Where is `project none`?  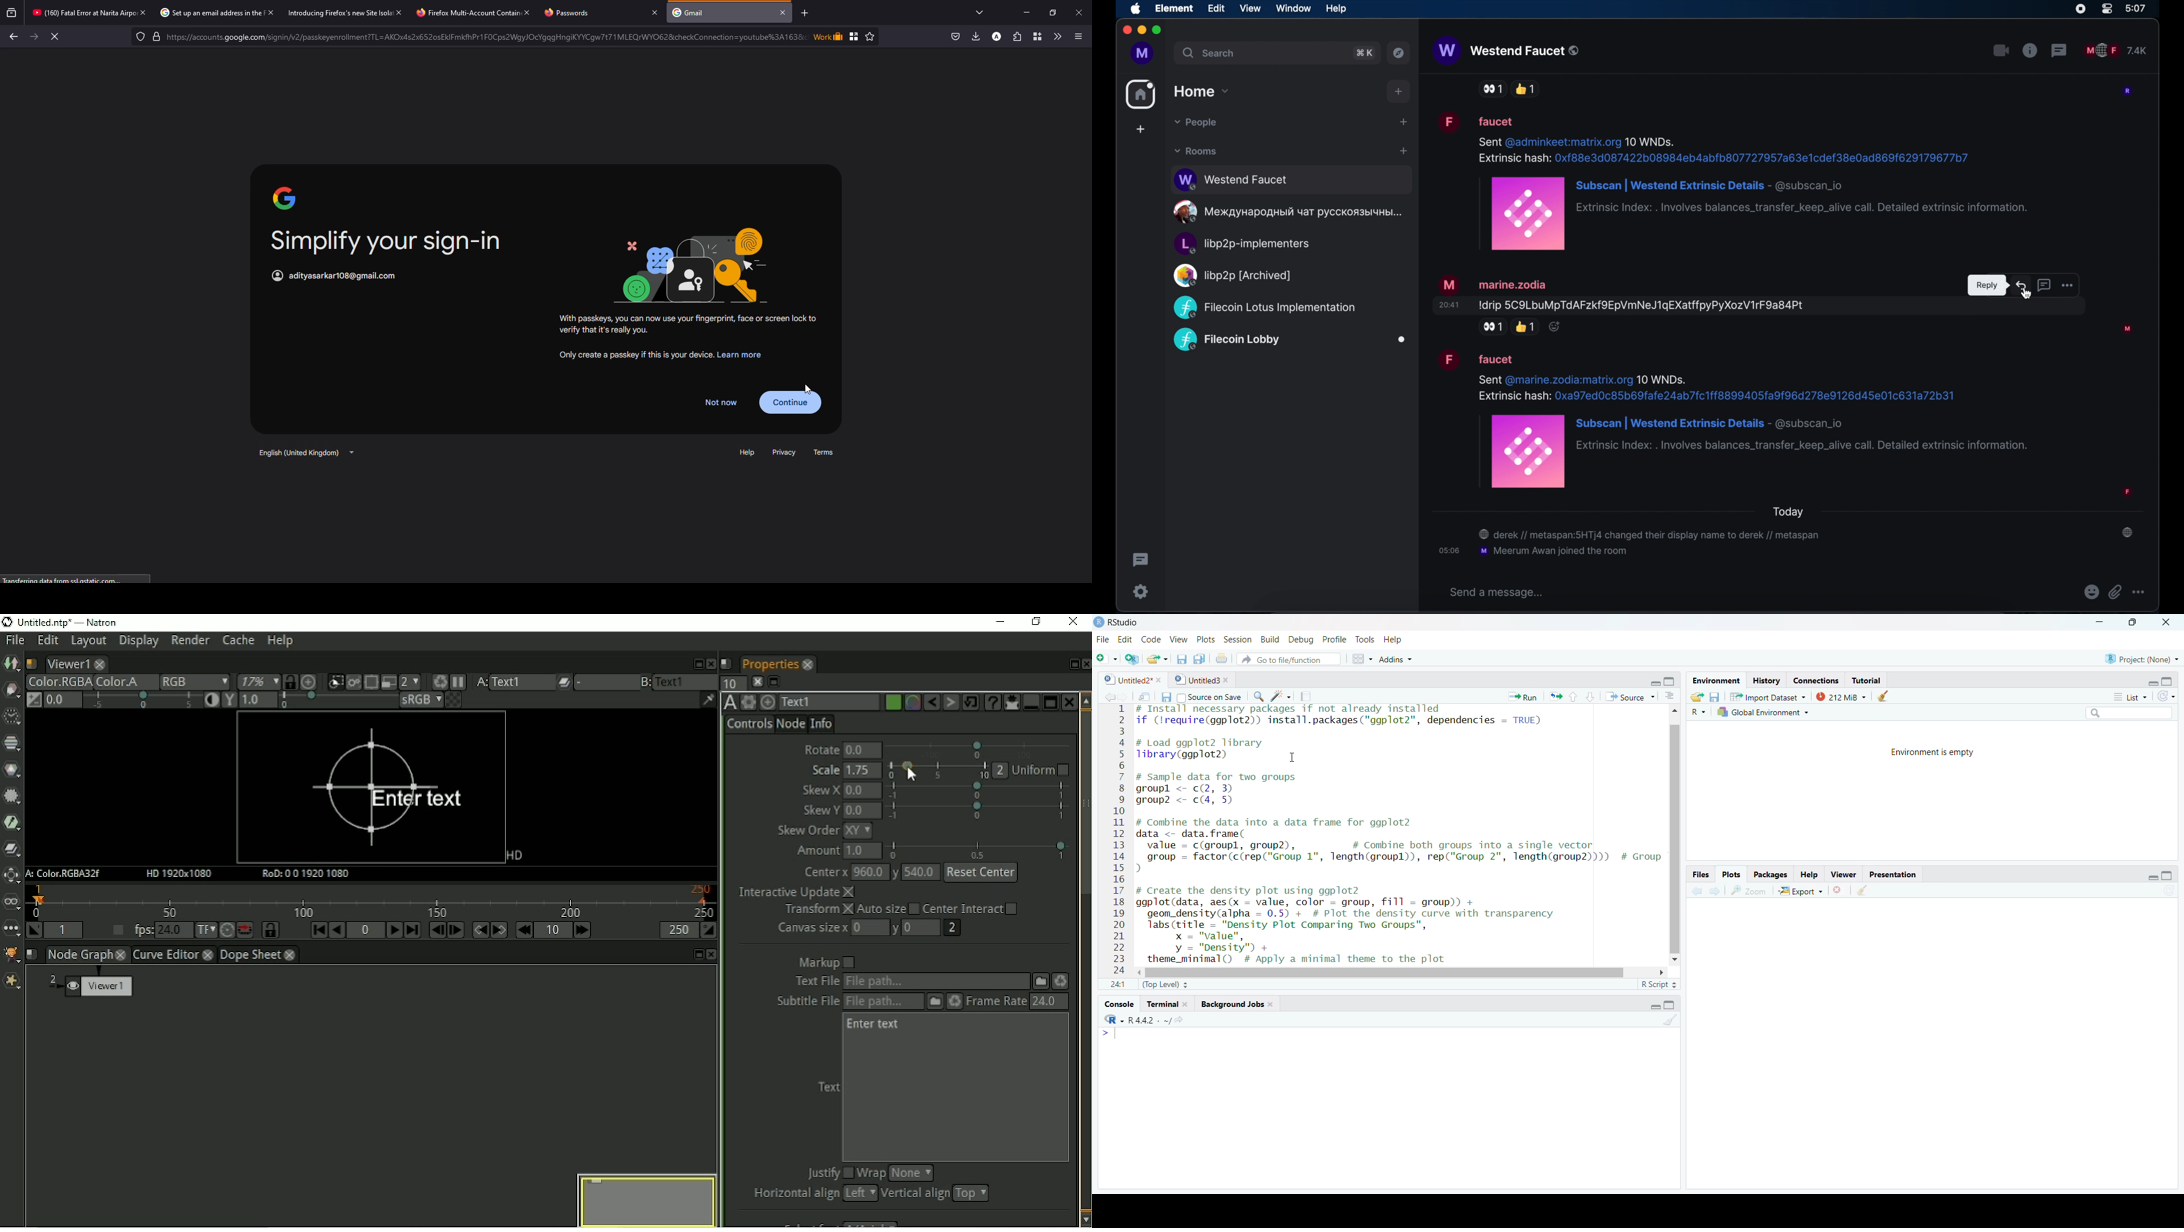
project none is located at coordinates (2139, 657).